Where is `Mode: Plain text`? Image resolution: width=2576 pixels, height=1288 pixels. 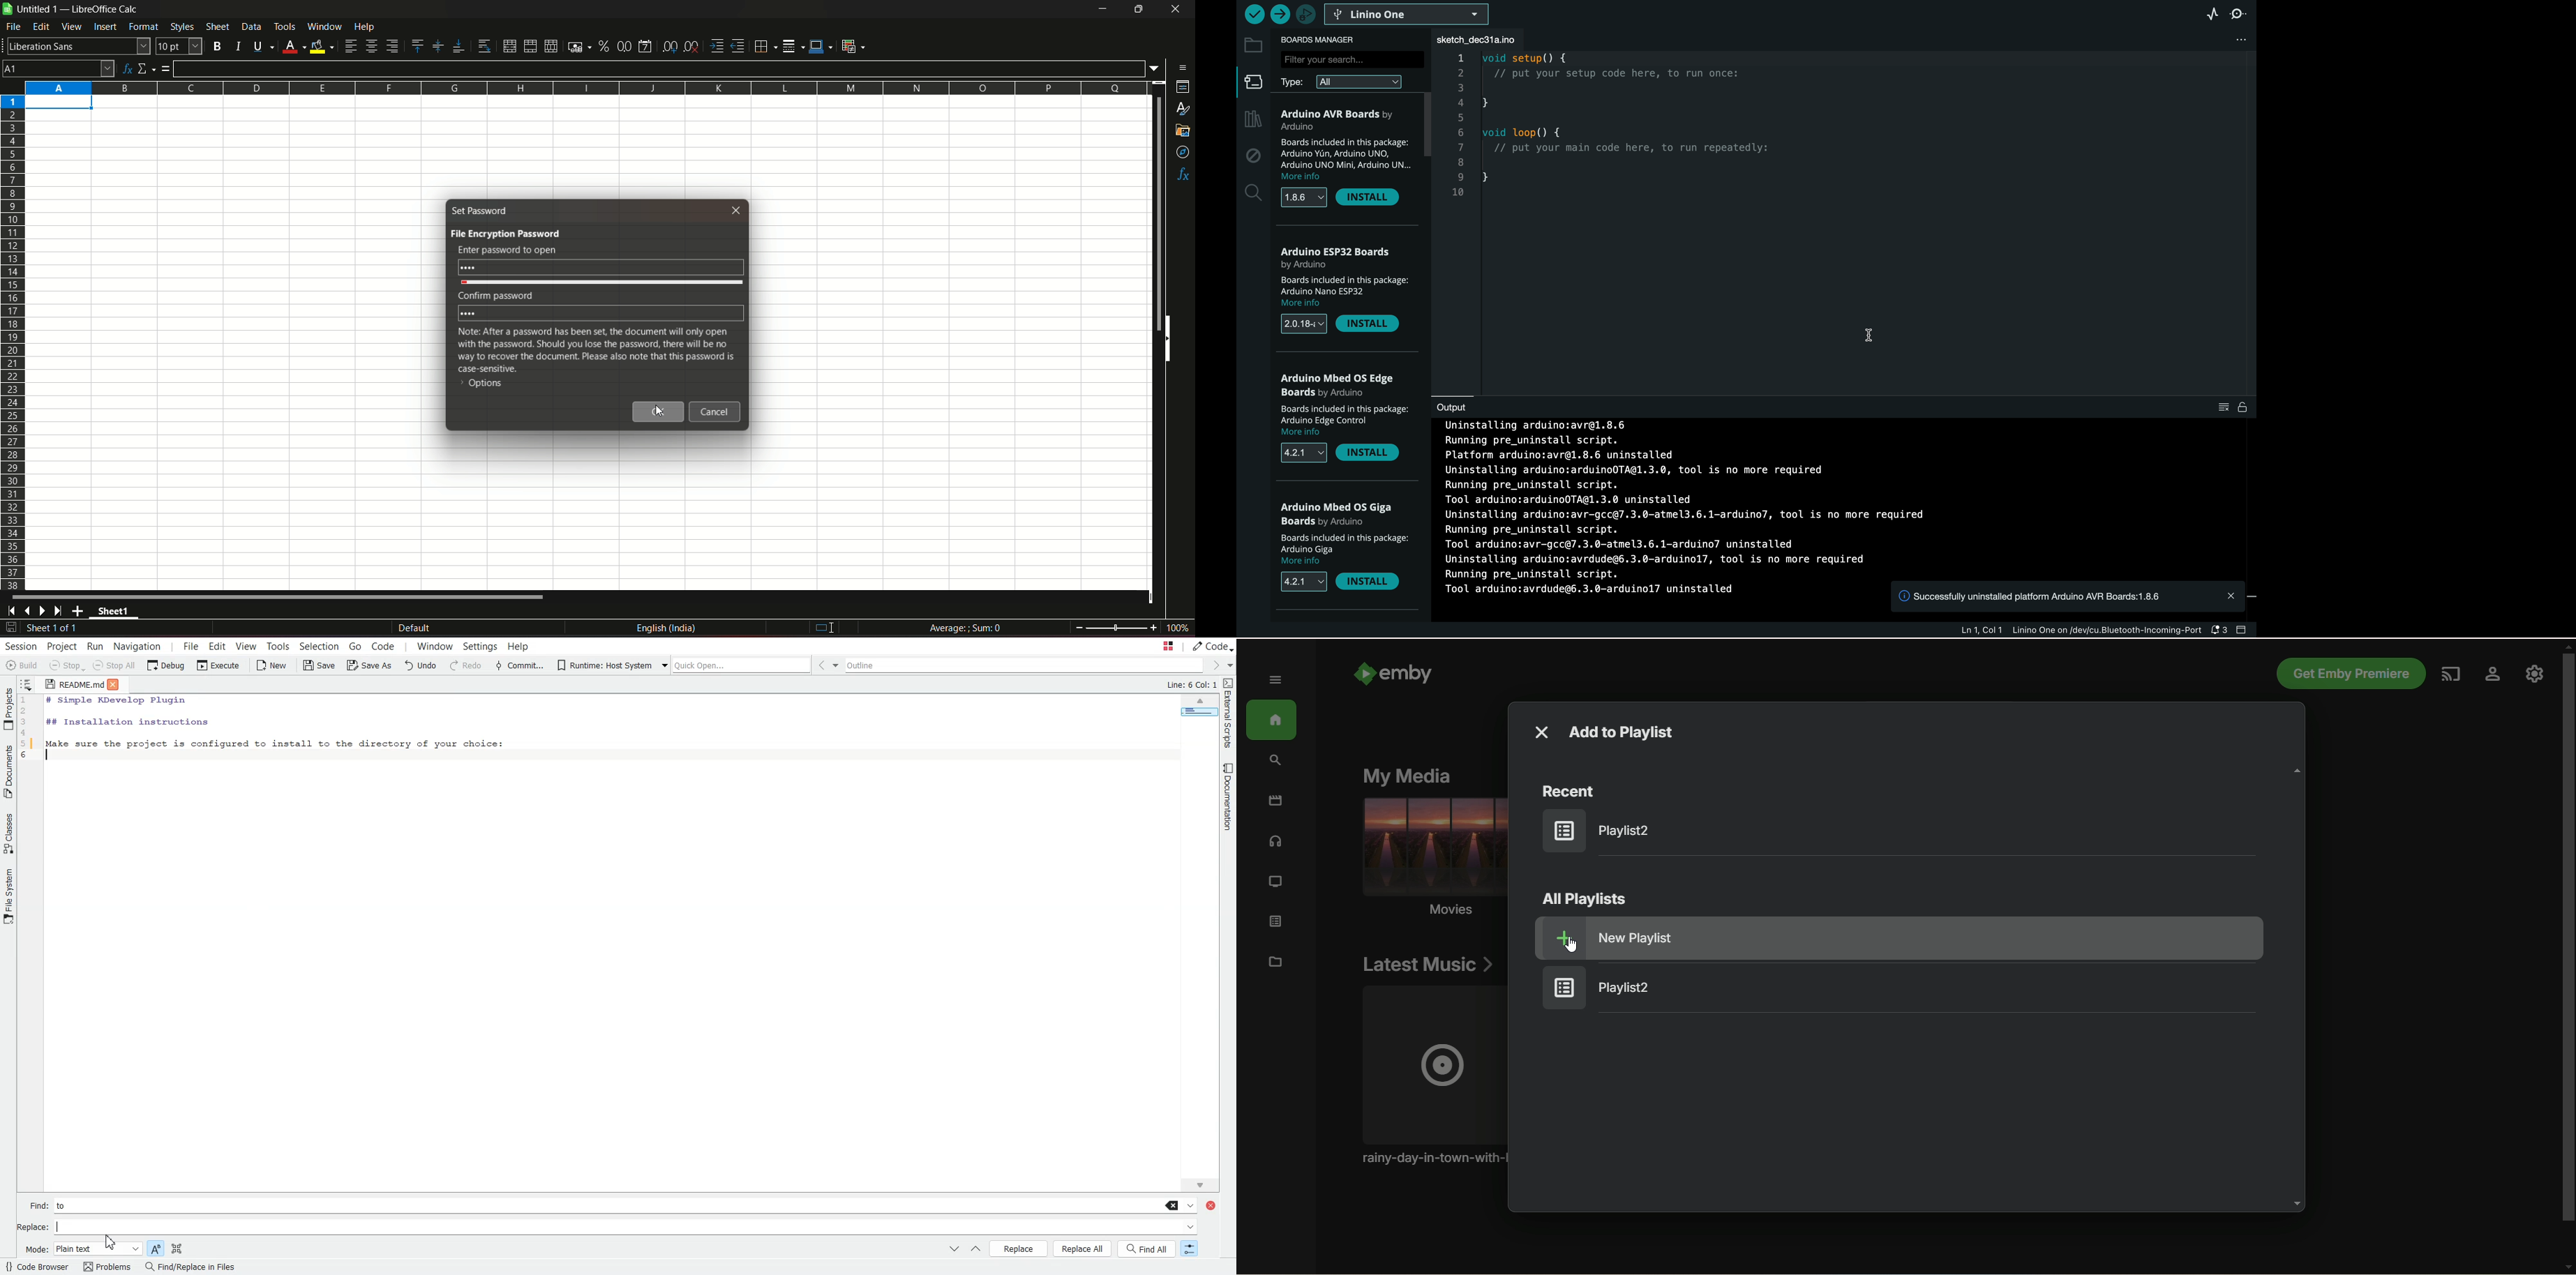
Mode: Plain text is located at coordinates (82, 1249).